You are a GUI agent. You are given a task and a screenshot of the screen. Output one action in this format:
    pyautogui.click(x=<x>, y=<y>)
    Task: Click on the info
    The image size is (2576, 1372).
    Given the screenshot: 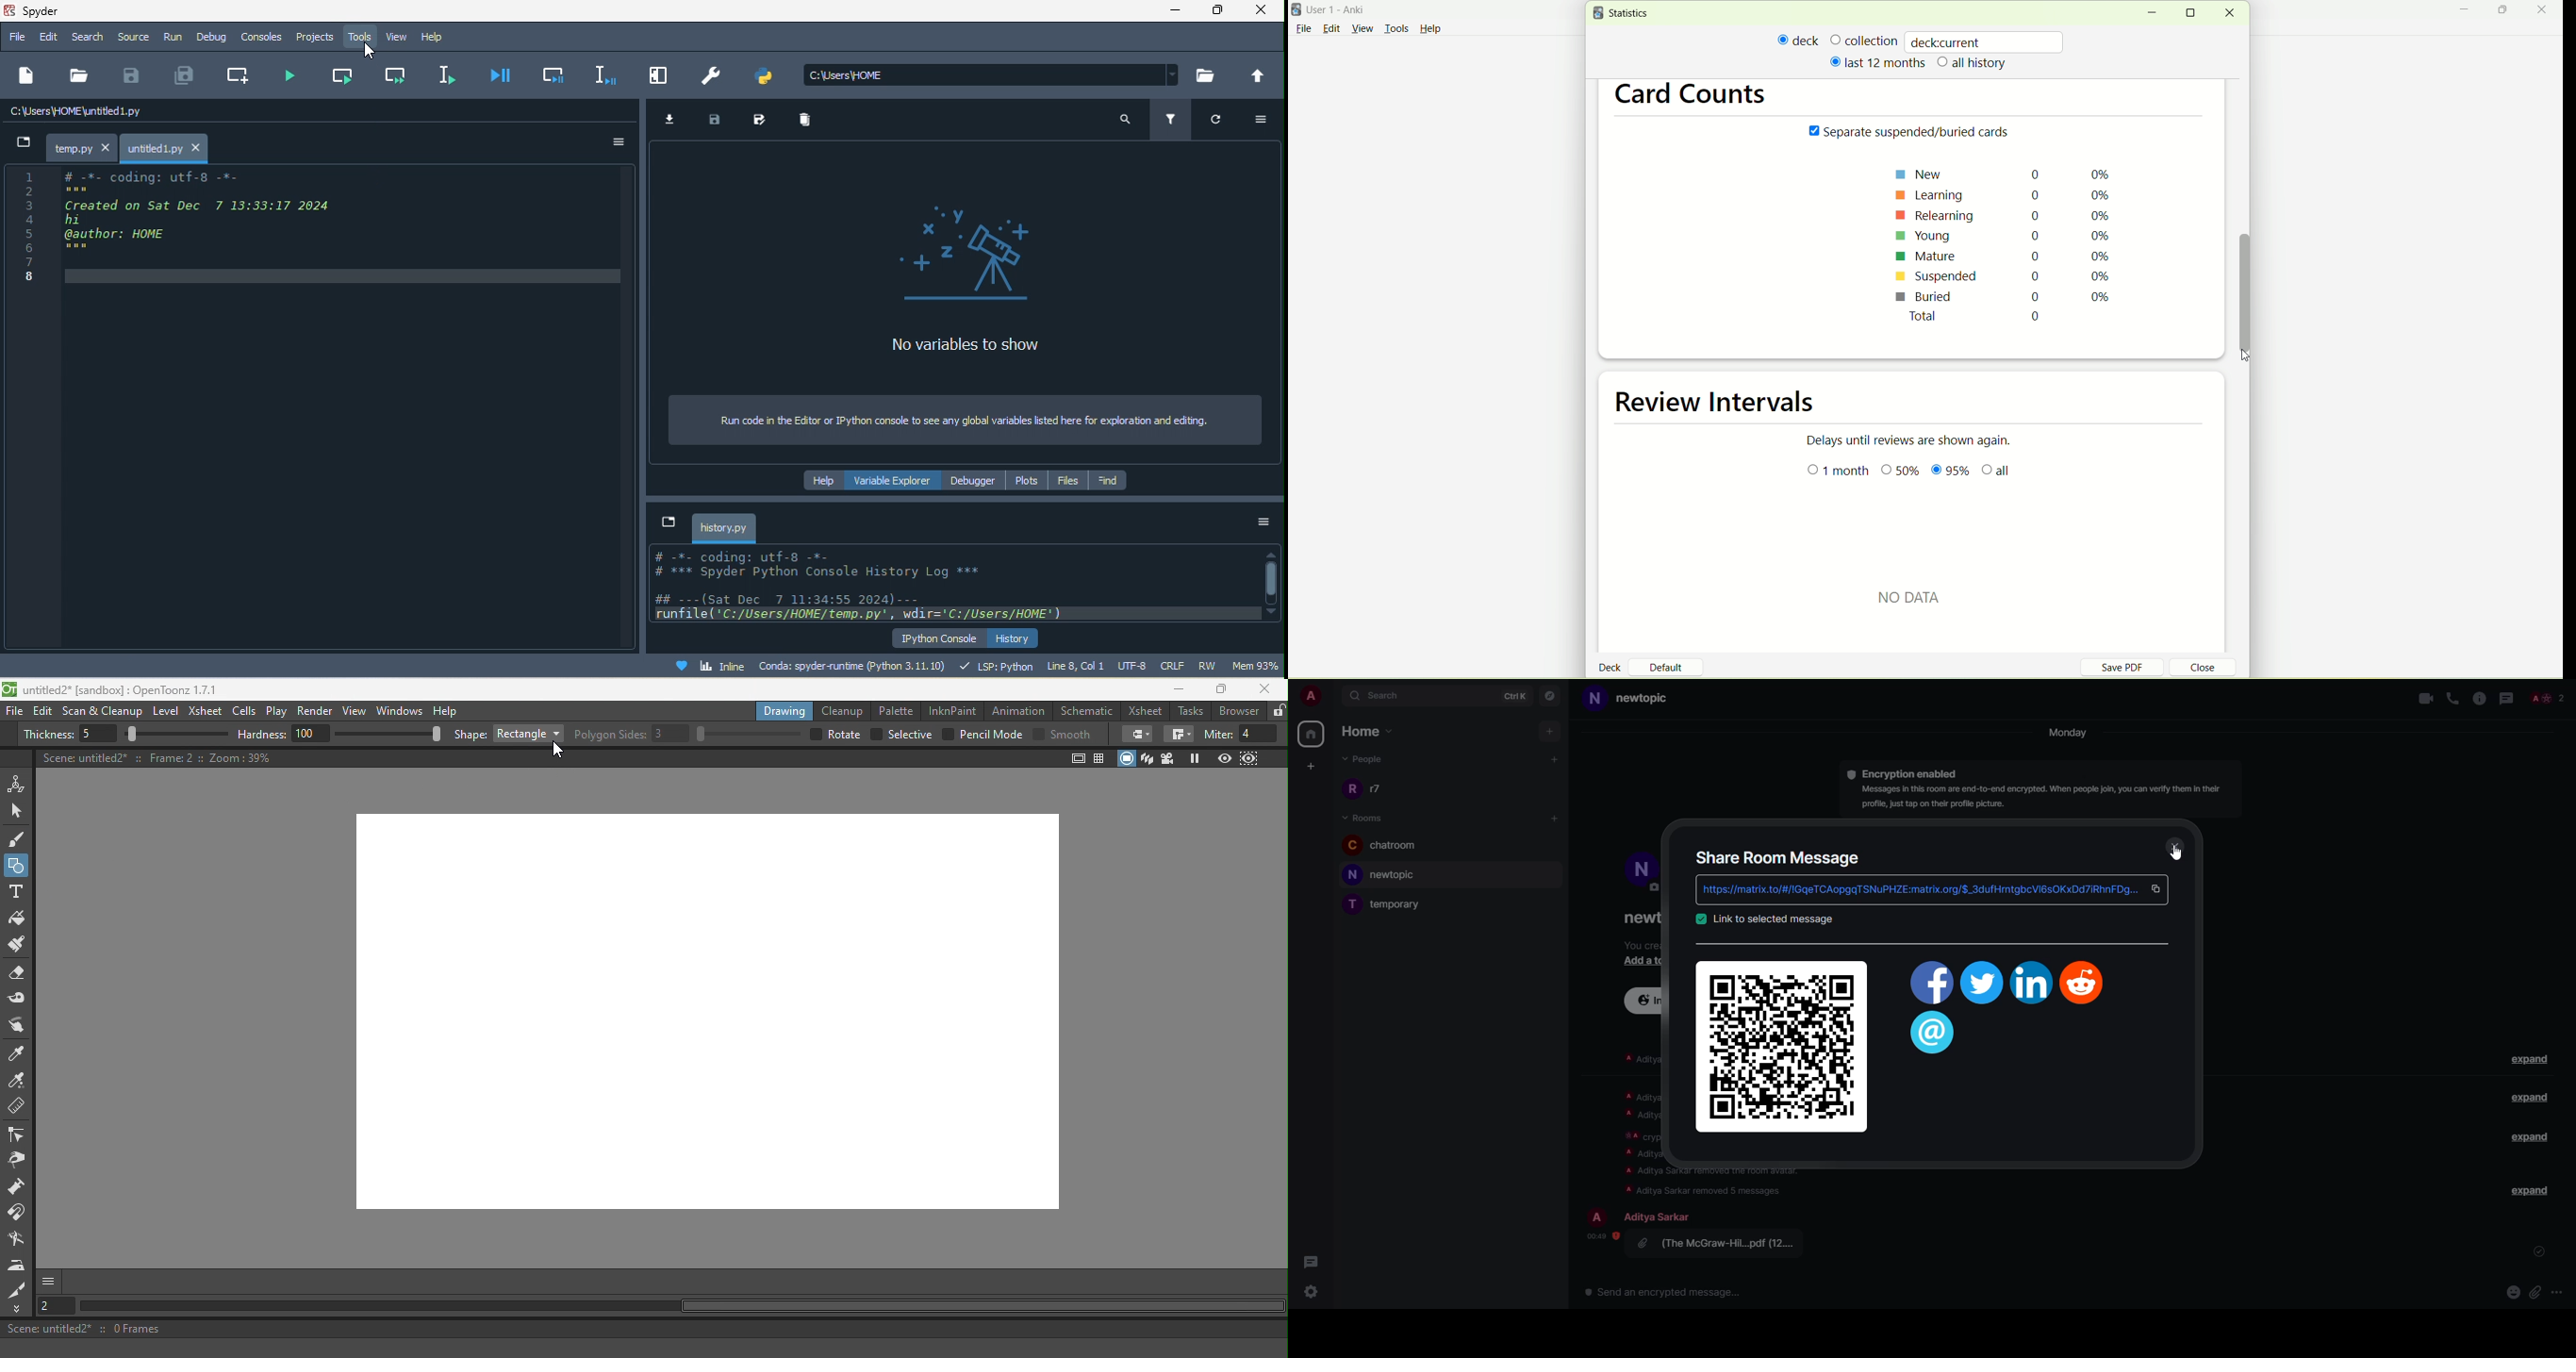 What is the action you would take?
    pyautogui.click(x=2479, y=698)
    